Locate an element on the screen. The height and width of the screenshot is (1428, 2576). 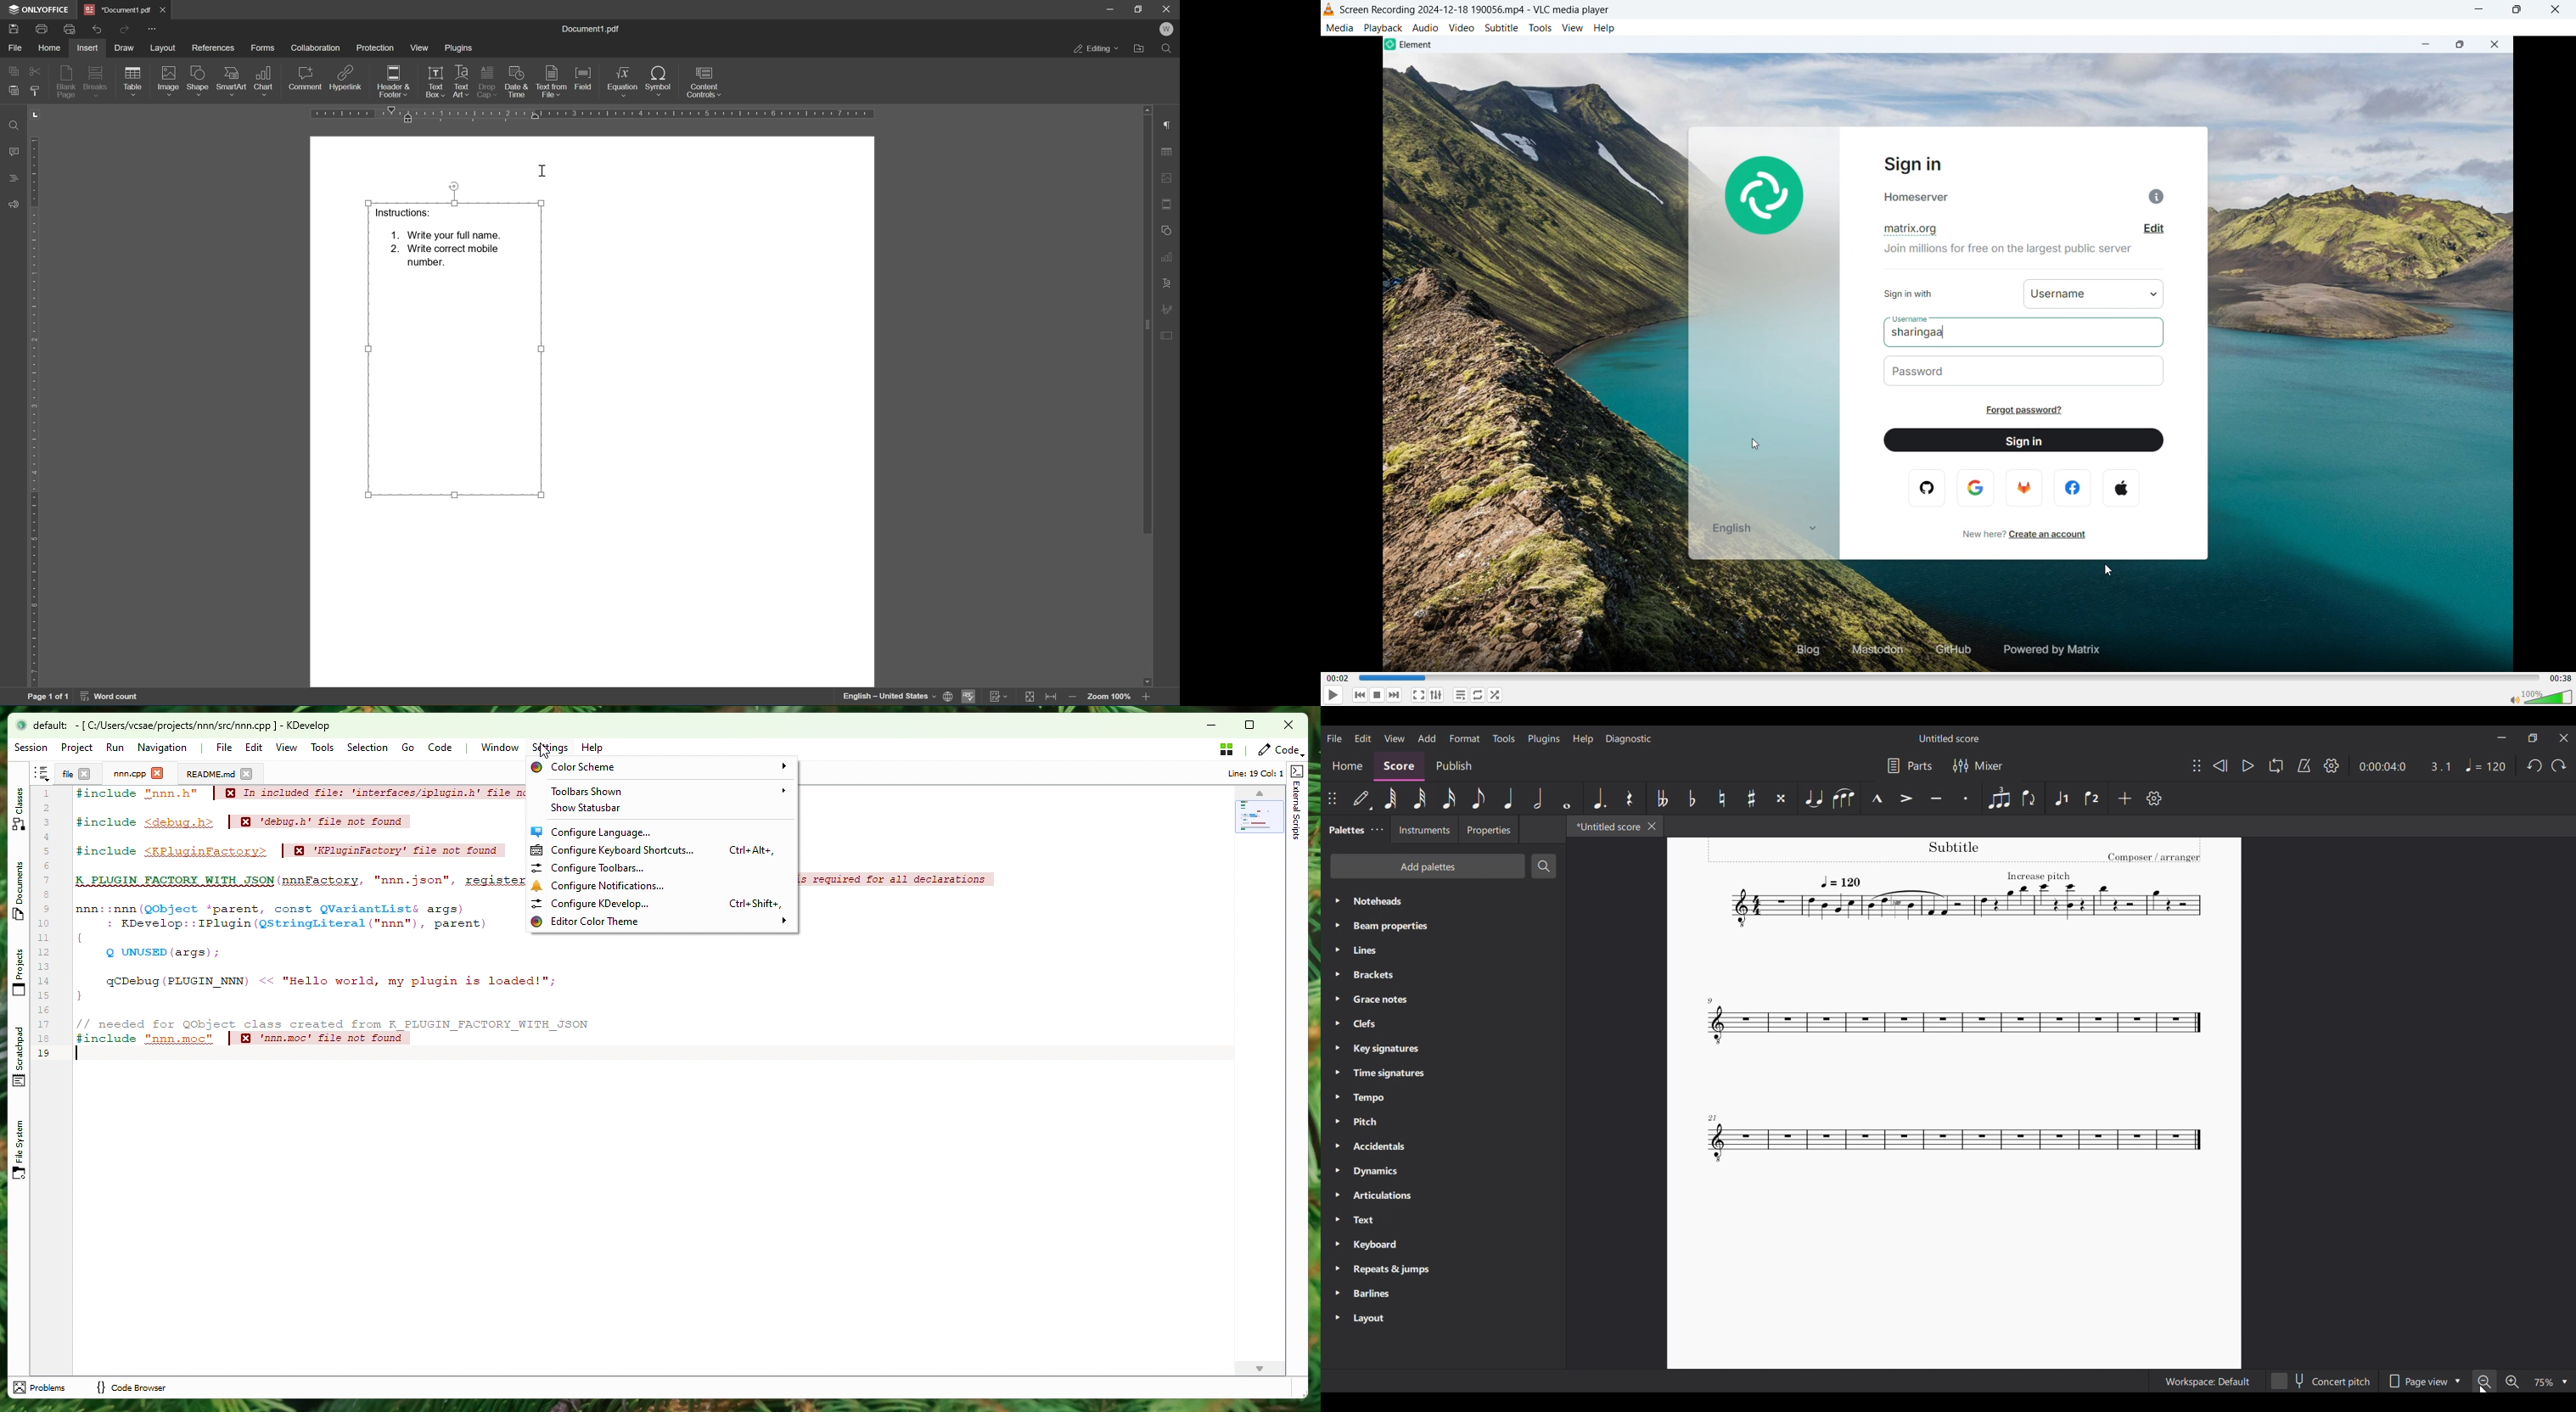
Toggle between loop all, loop one & no loop  is located at coordinates (1478, 694).